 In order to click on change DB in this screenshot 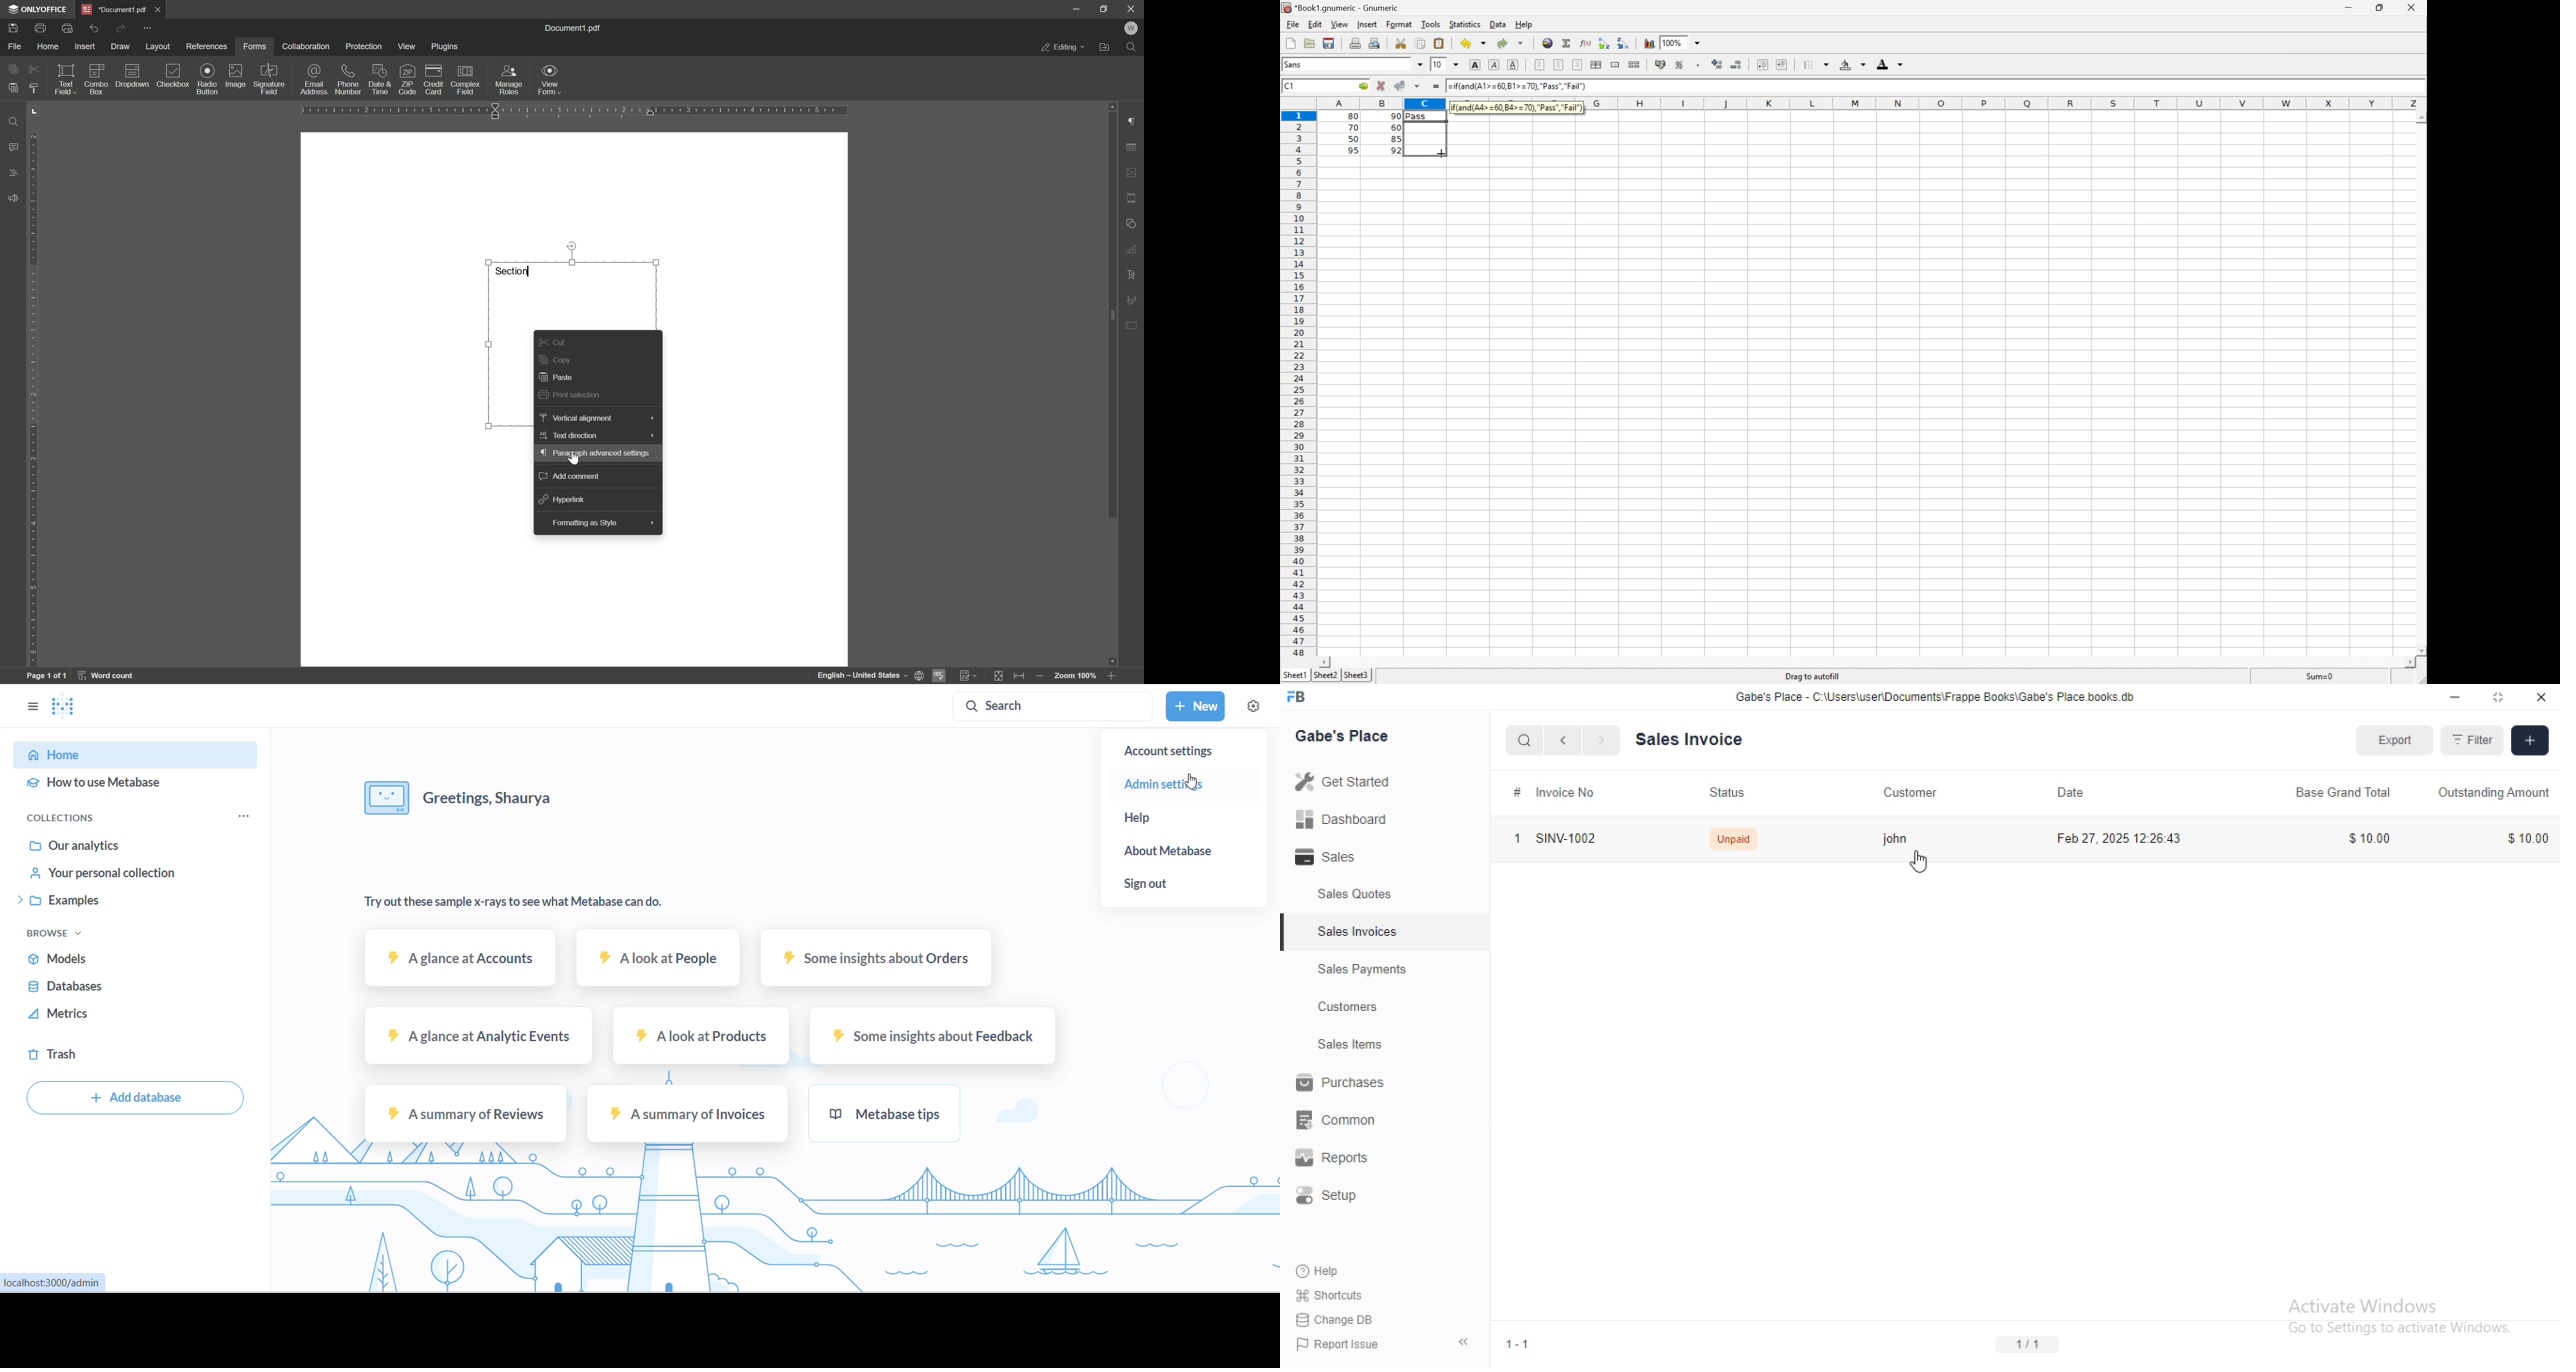, I will do `click(1334, 1320)`.